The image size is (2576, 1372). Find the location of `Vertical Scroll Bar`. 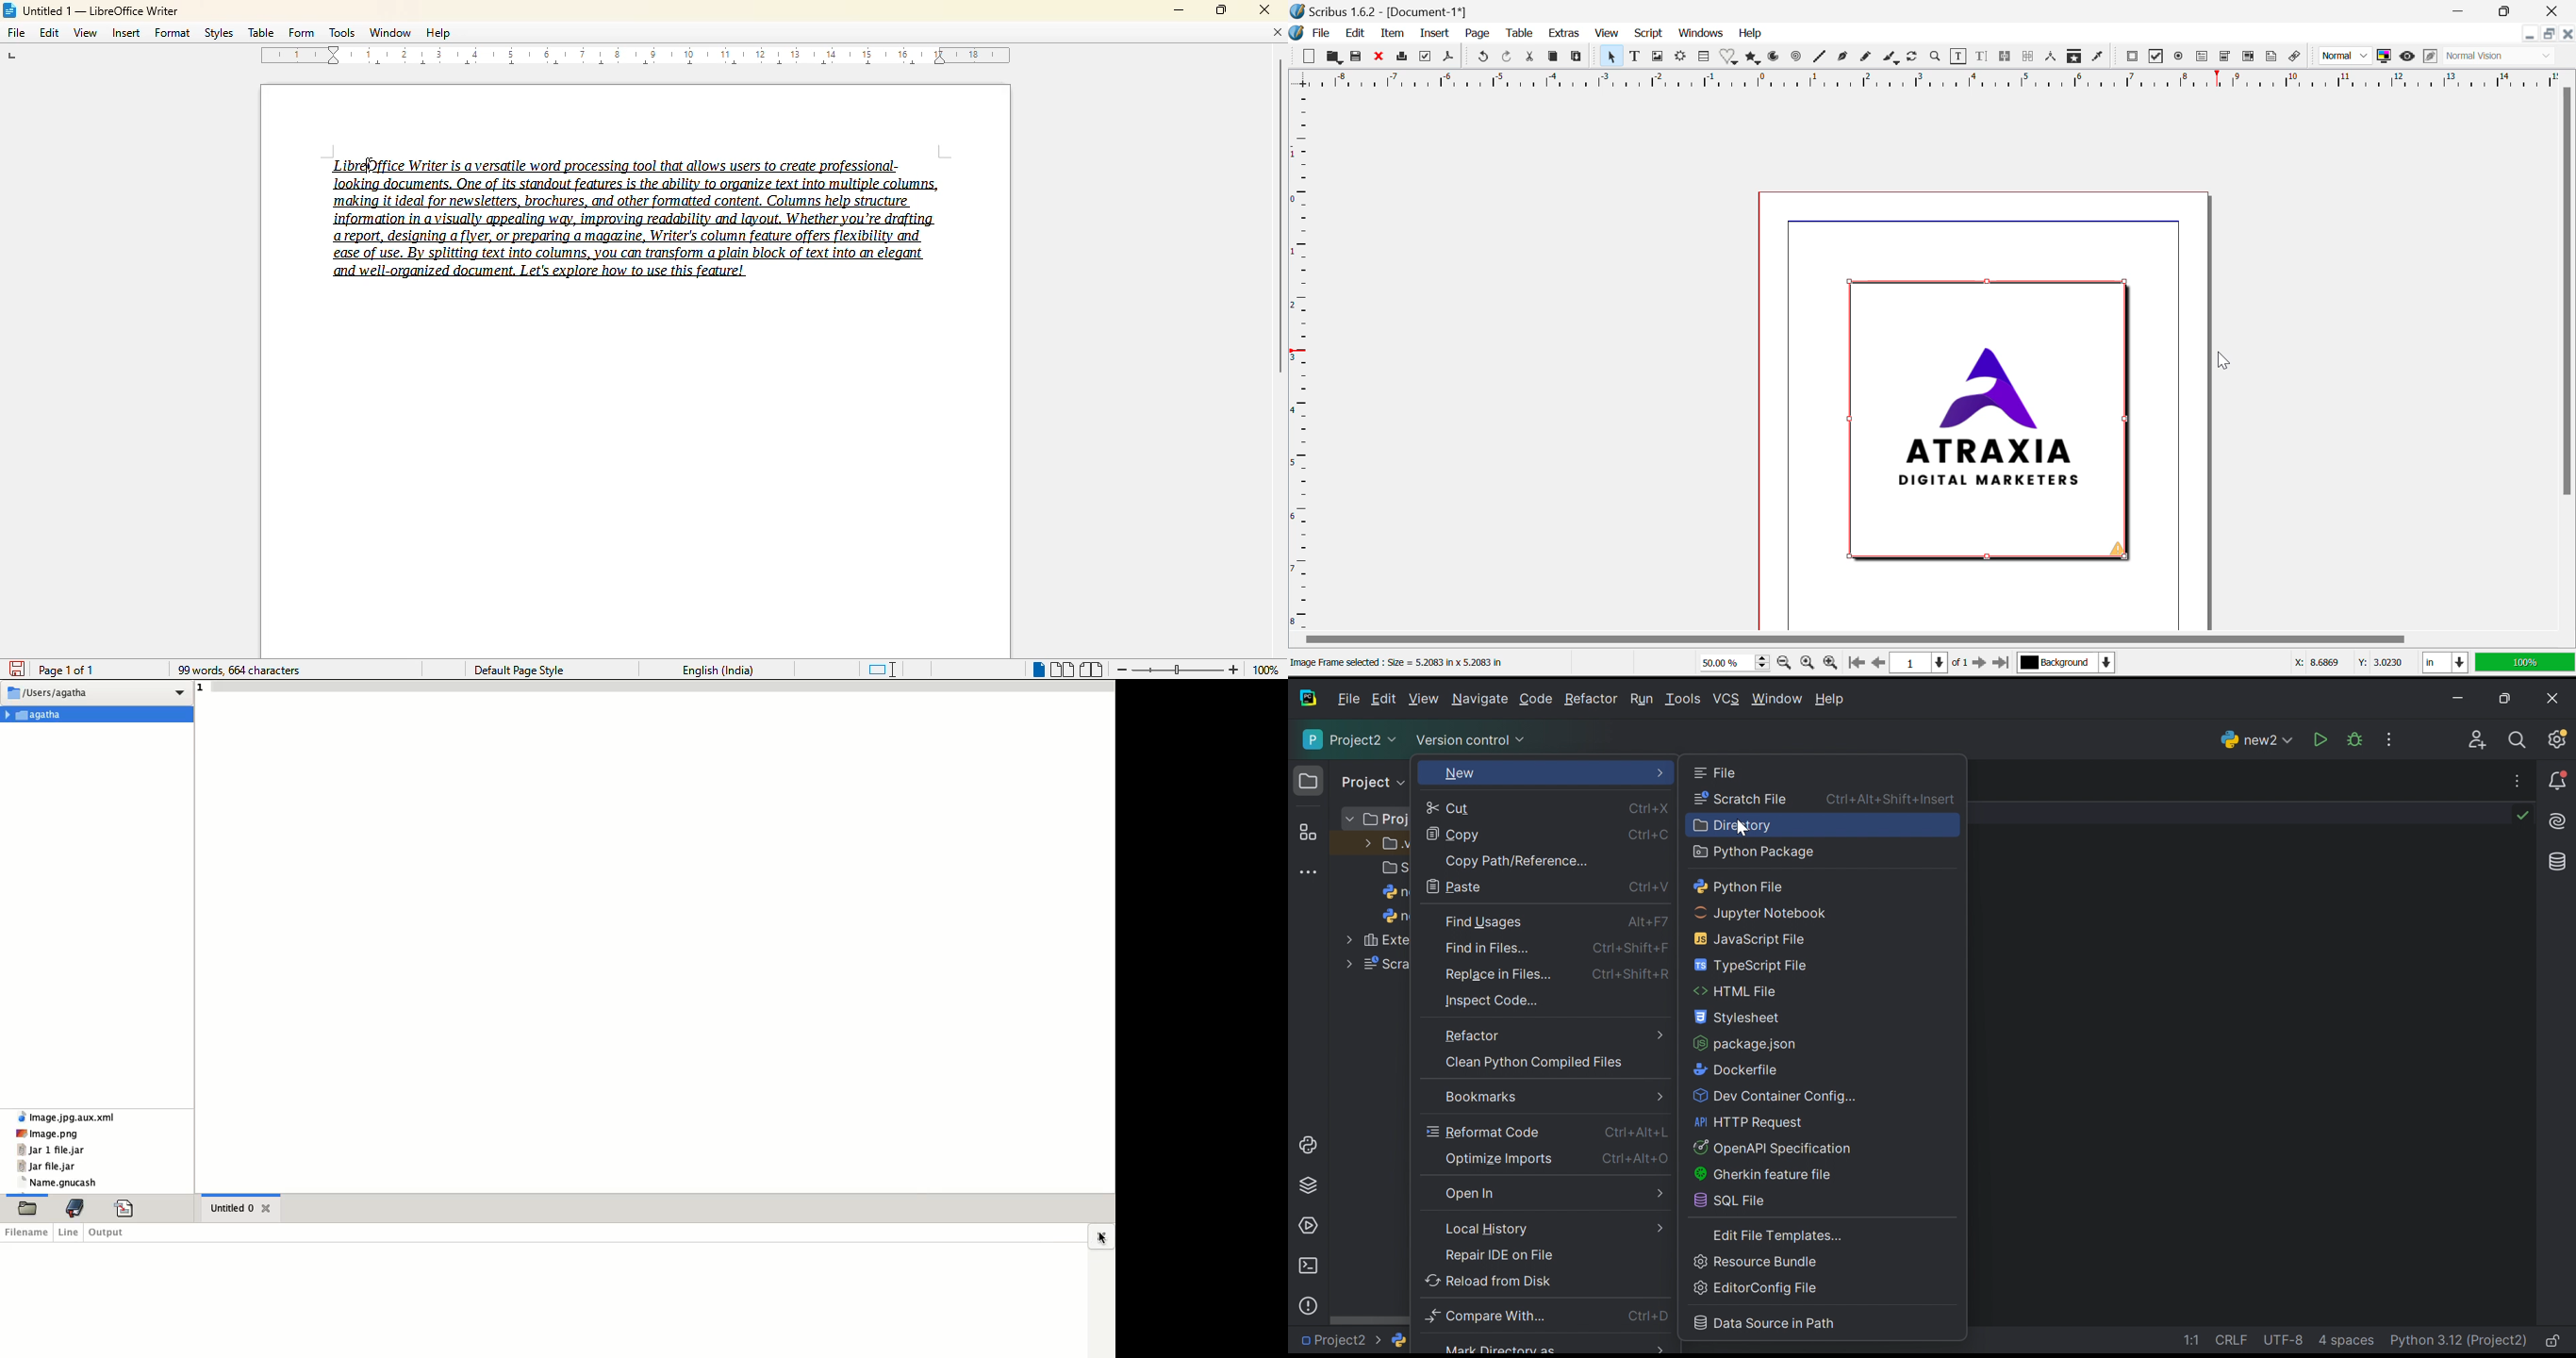

Vertical Scroll Bar is located at coordinates (2568, 348).